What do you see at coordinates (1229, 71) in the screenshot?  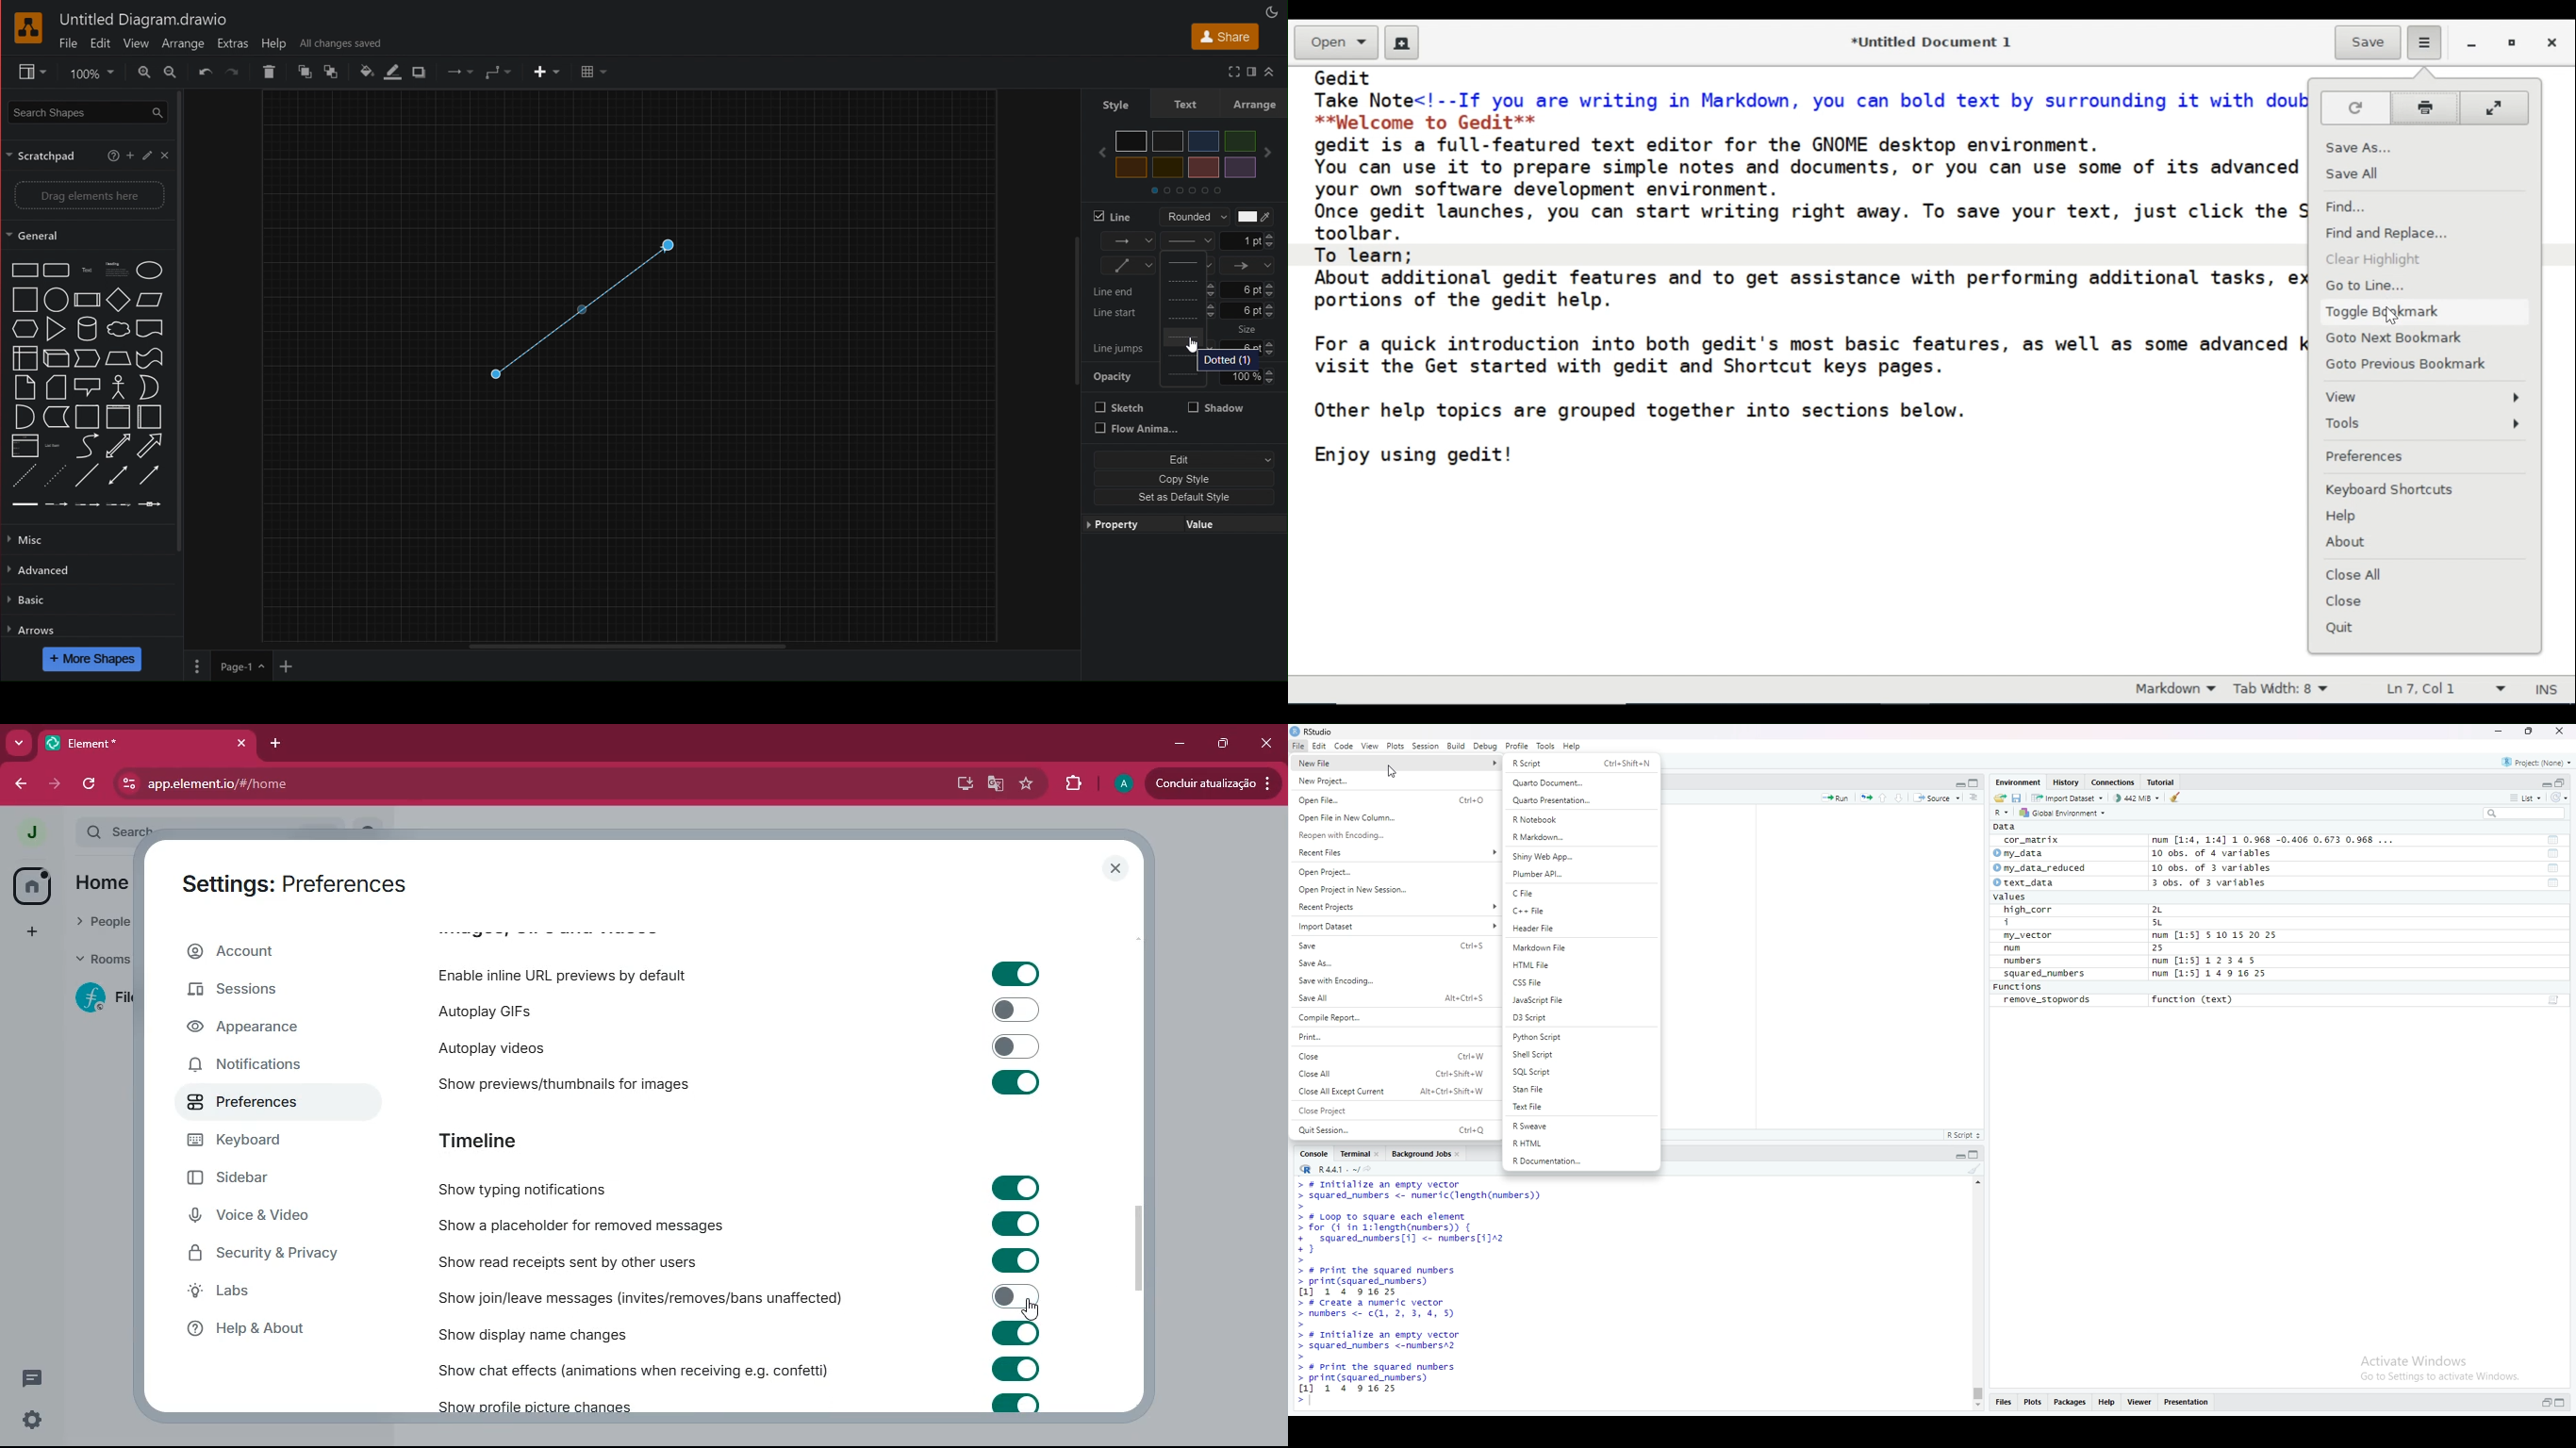 I see `` at bounding box center [1229, 71].